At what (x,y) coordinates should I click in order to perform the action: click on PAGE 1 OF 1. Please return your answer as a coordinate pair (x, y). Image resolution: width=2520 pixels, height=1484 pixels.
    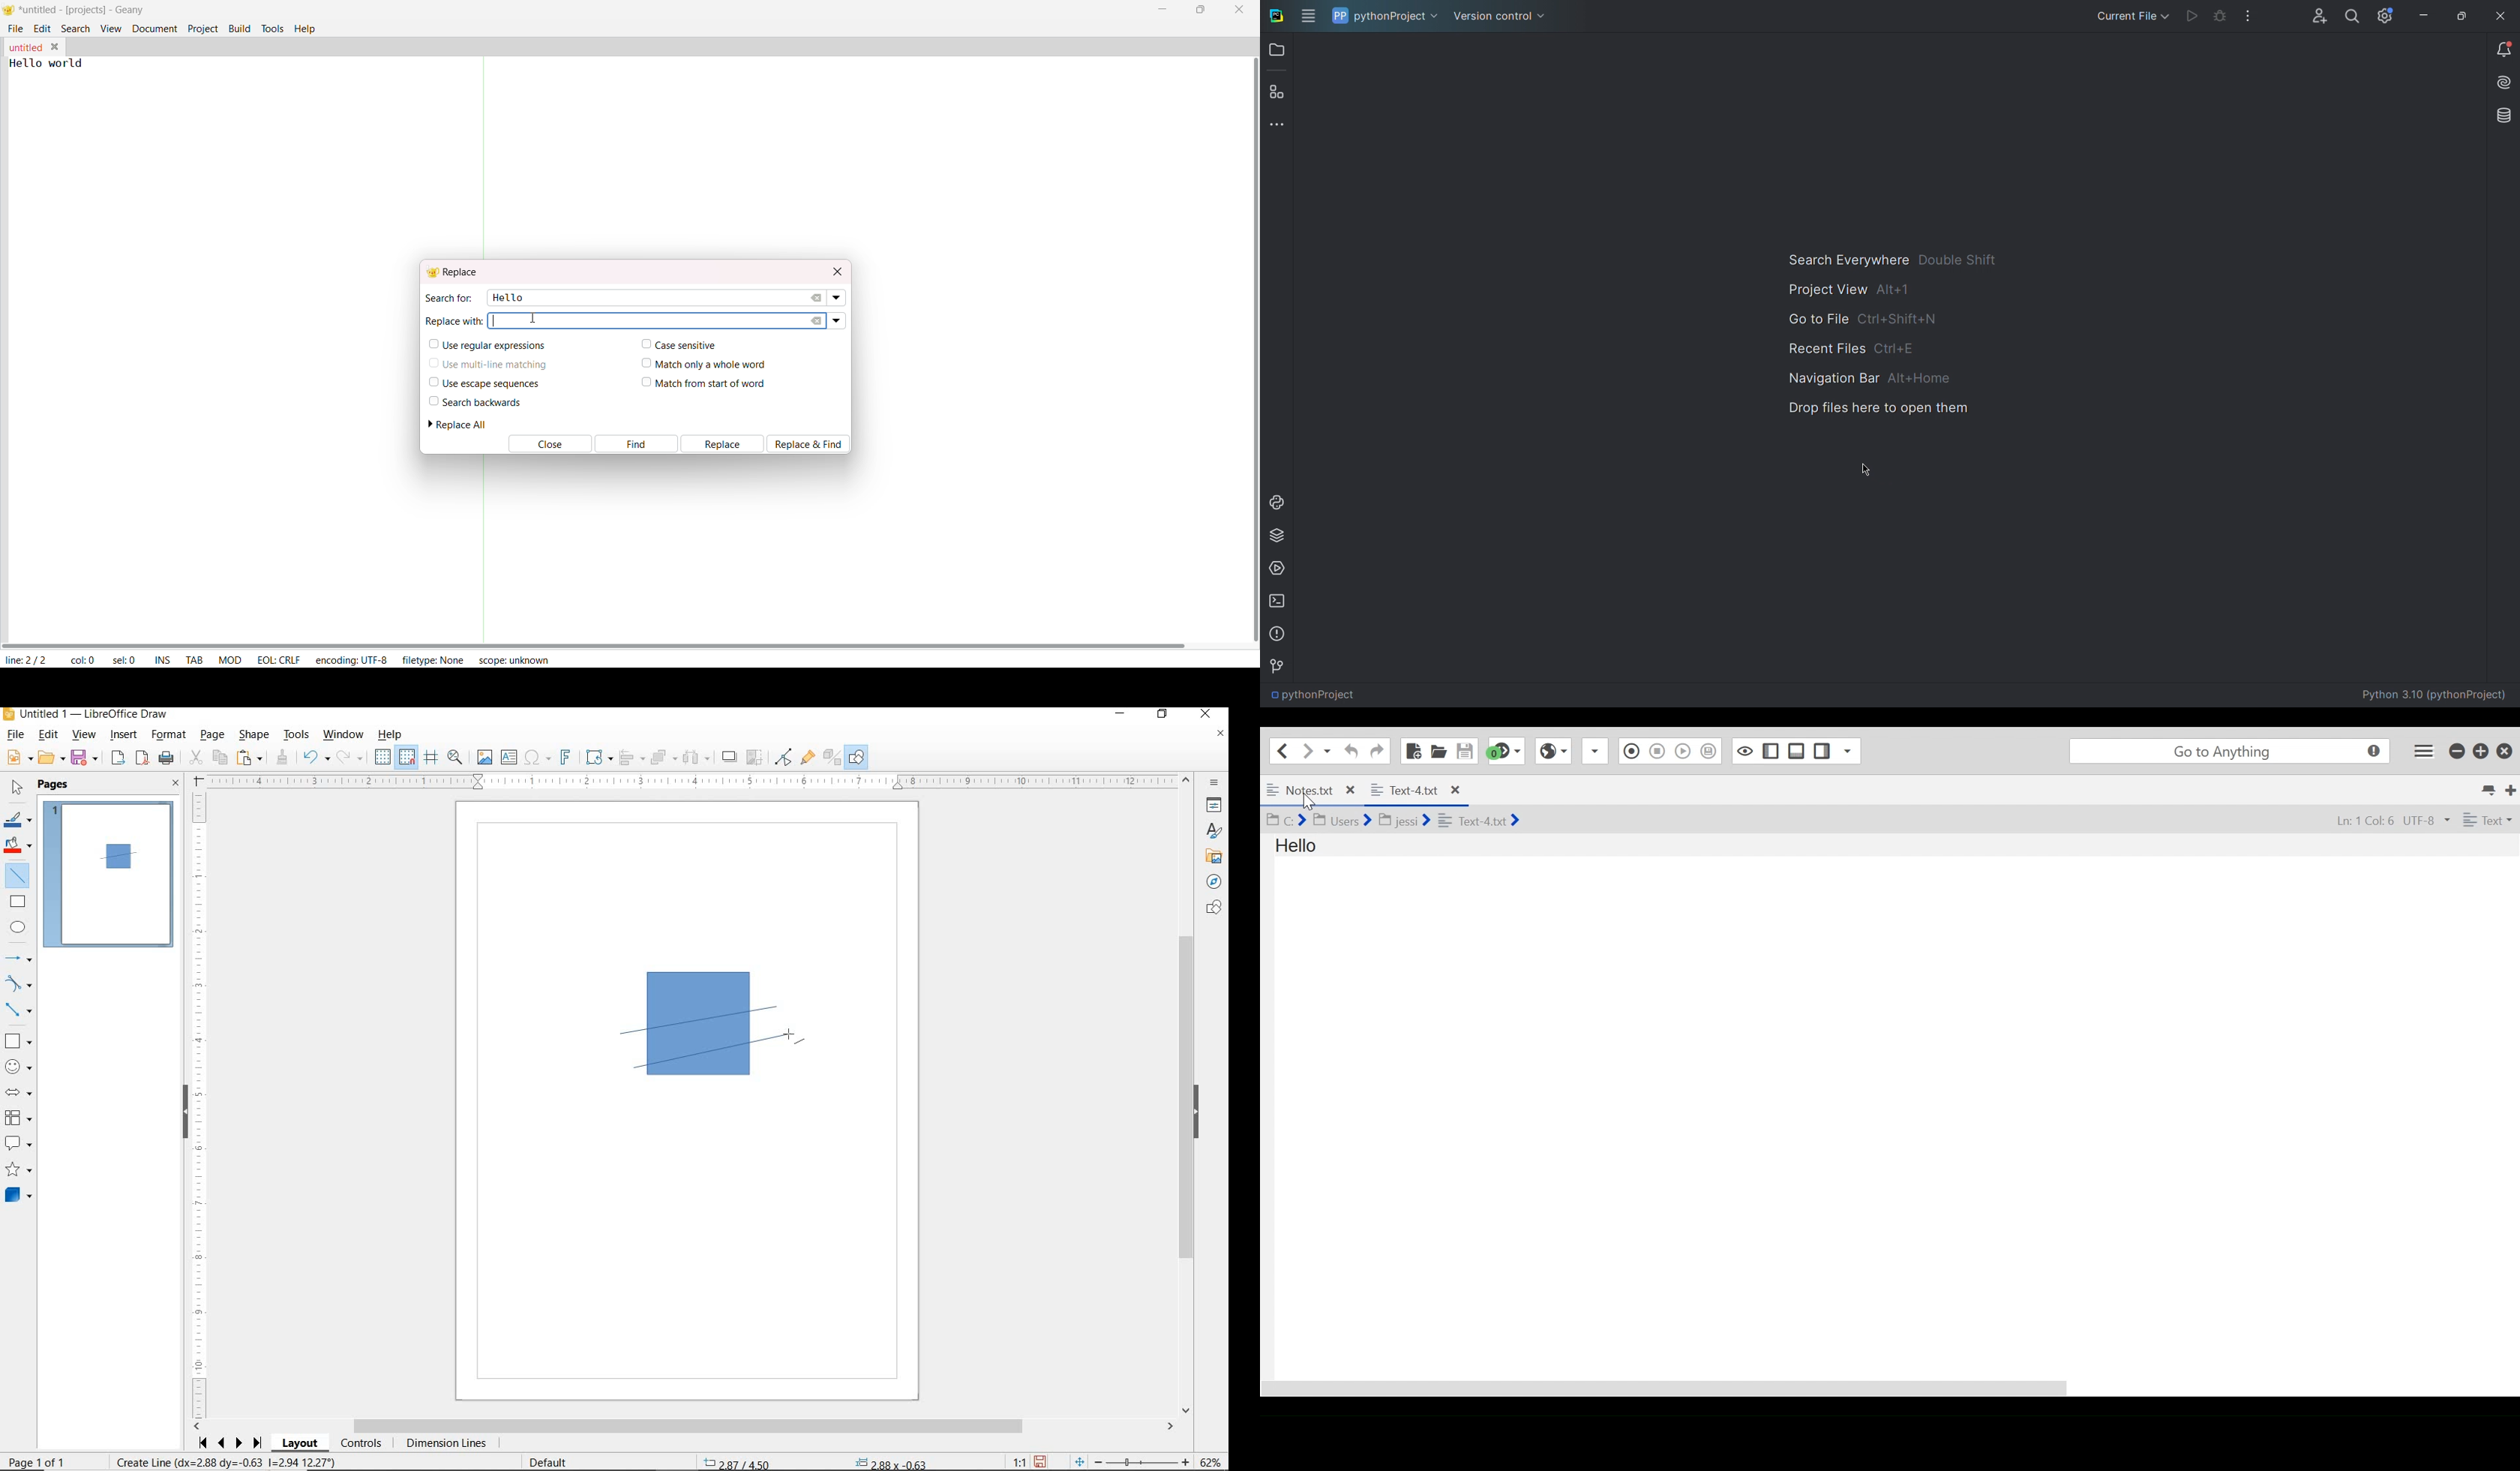
    Looking at the image, I should click on (53, 1464).